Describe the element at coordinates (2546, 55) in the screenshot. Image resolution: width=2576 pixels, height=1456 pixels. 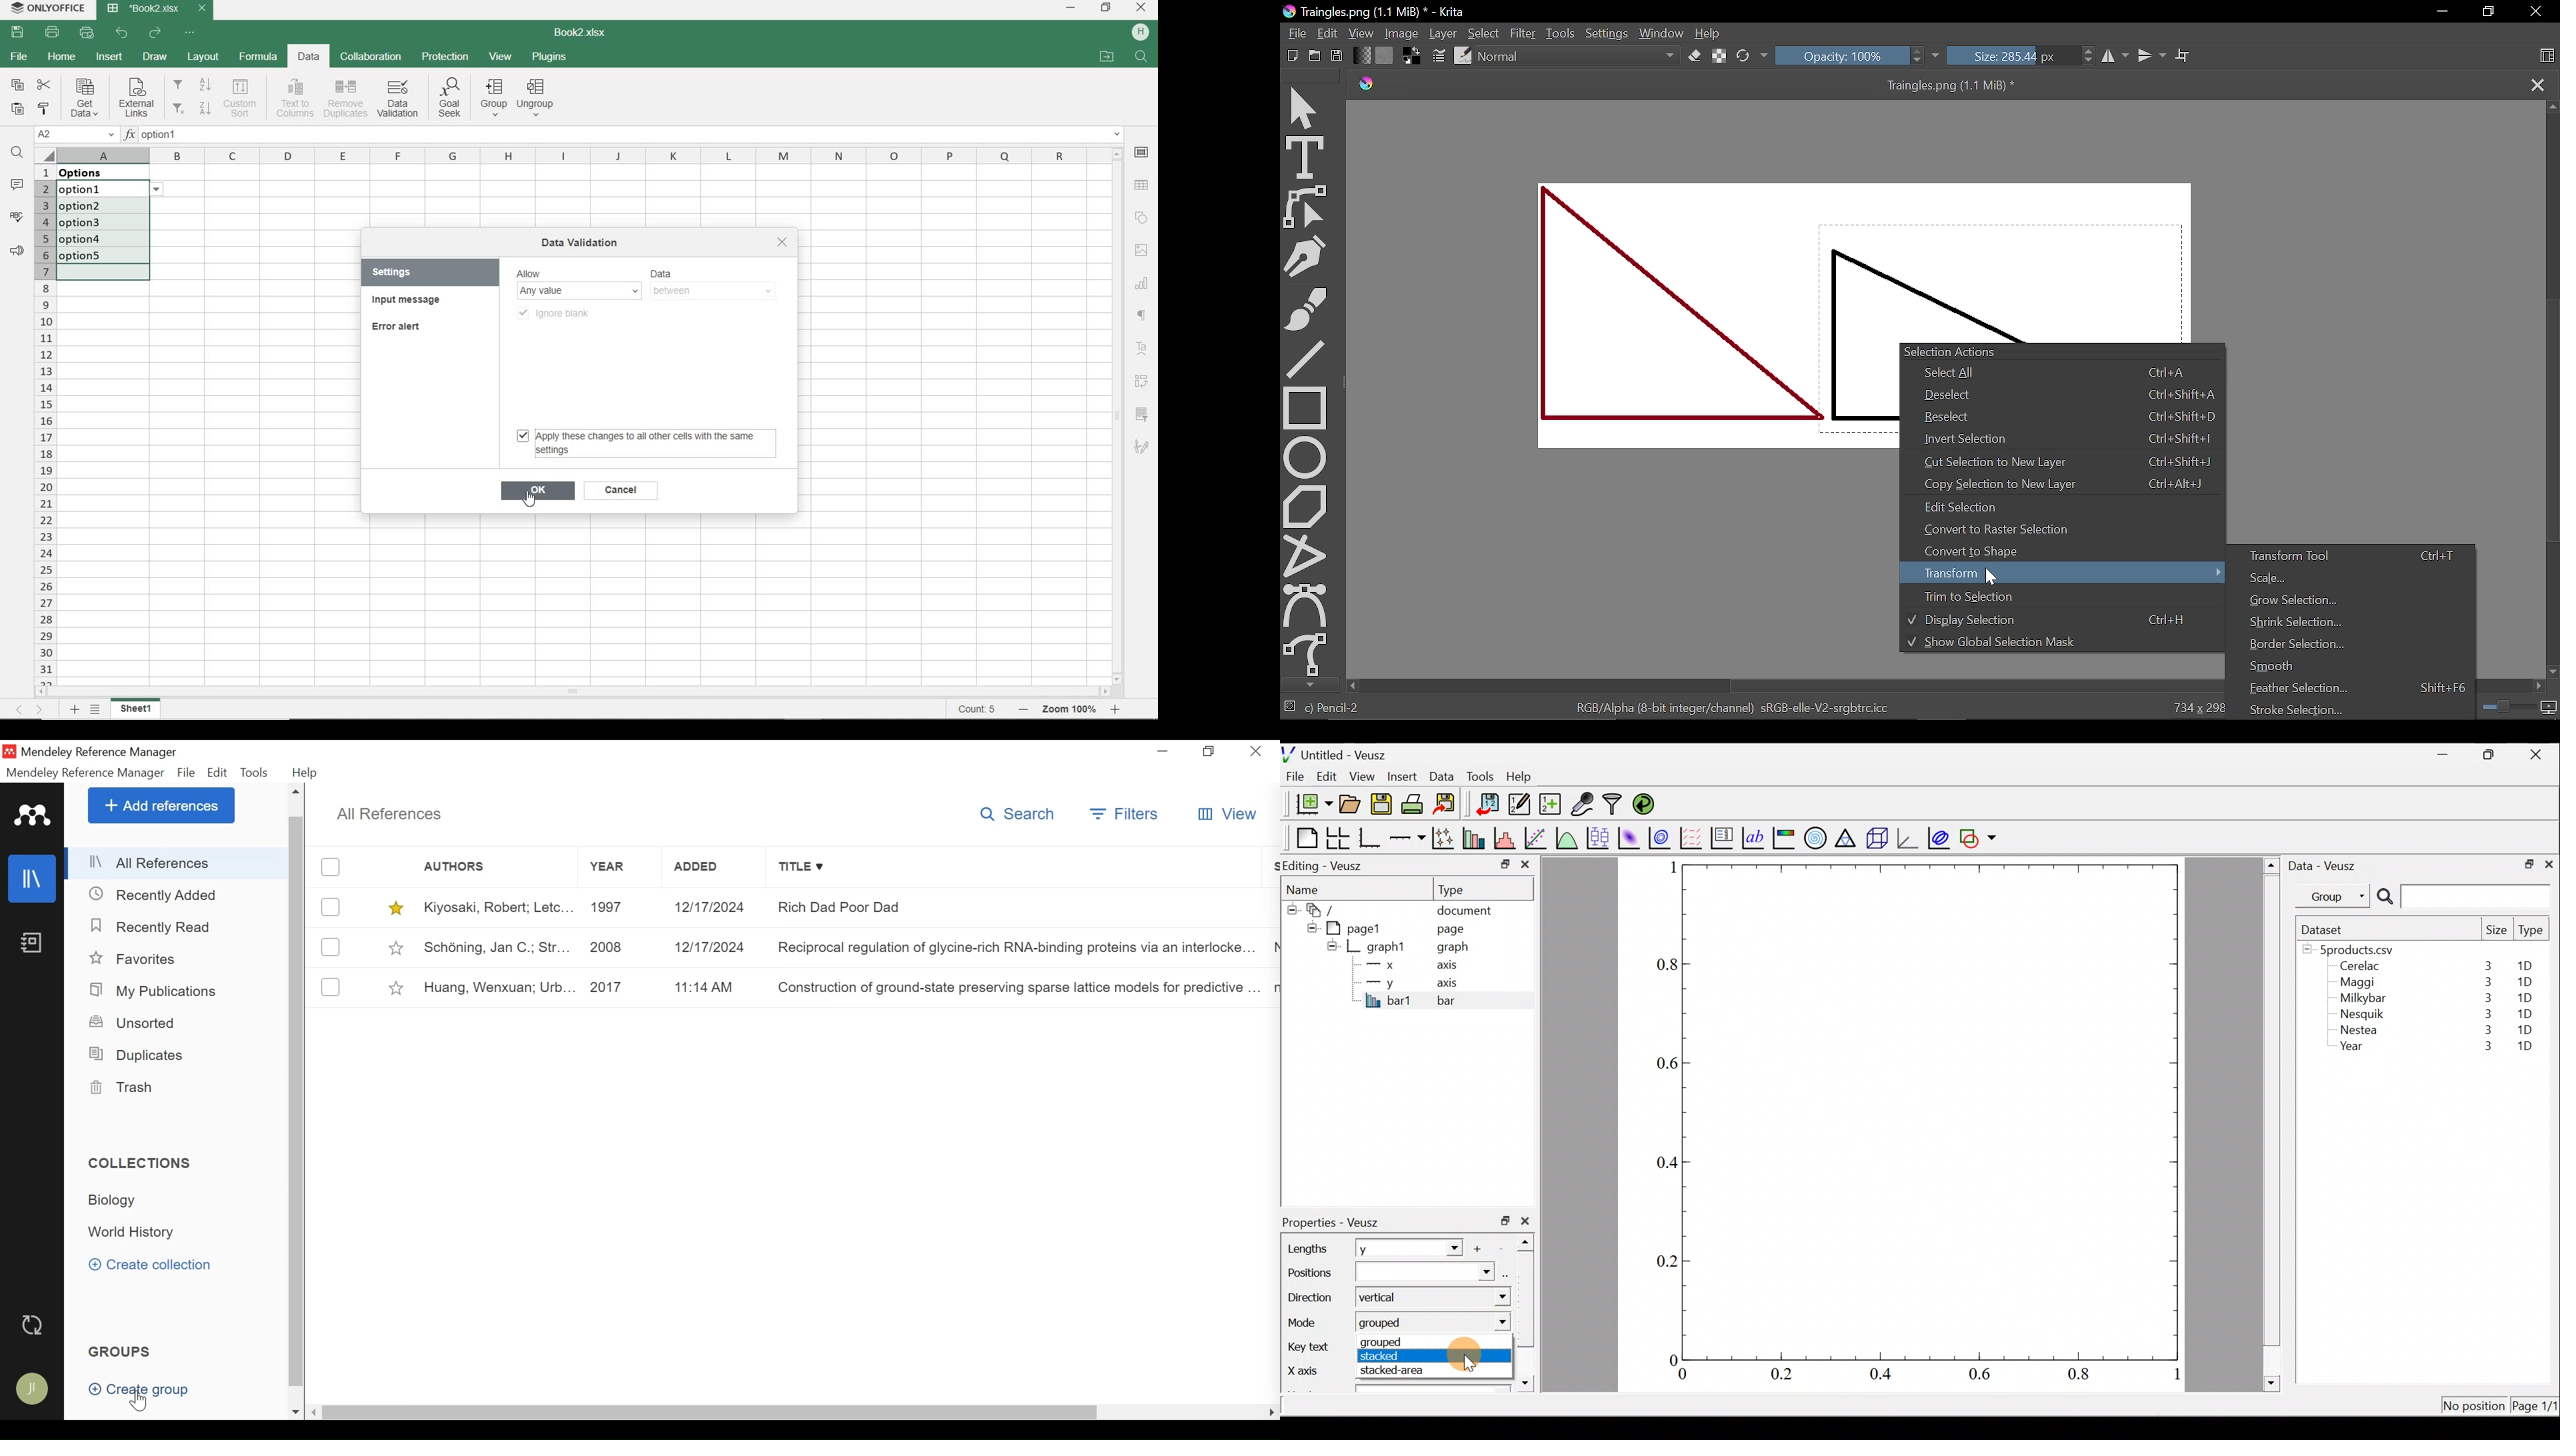
I see `Choose workspace` at that location.